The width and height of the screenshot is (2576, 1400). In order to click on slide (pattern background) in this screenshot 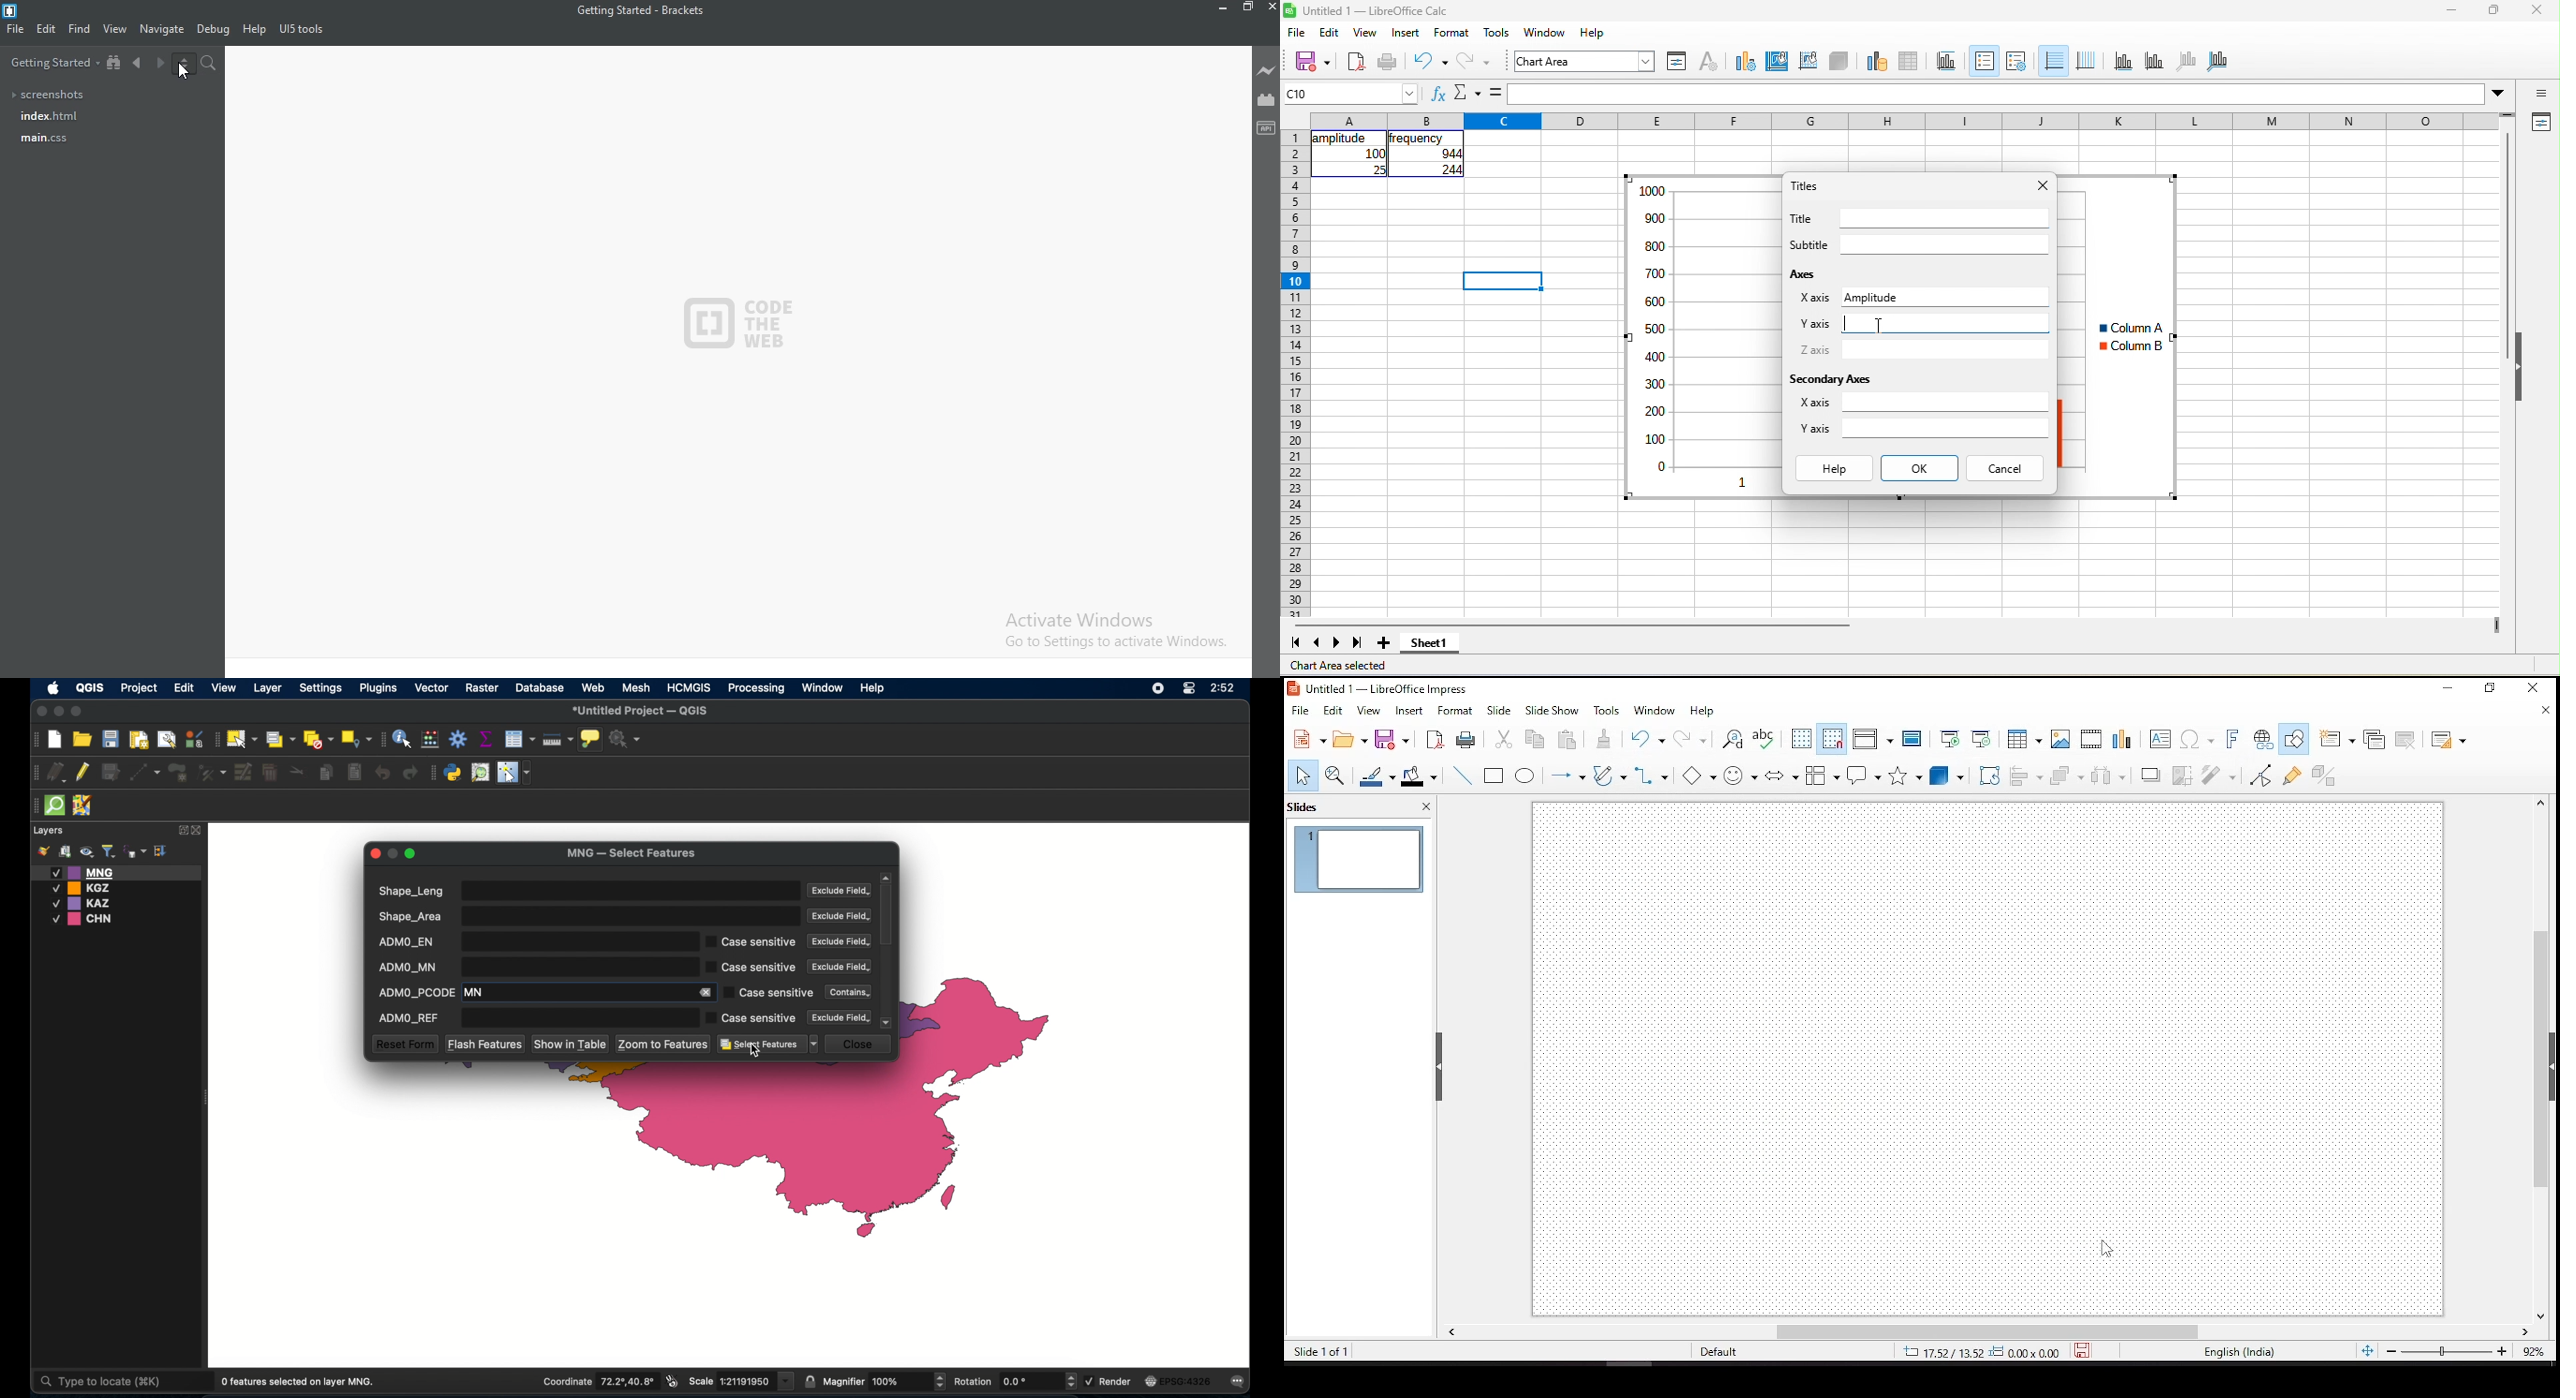, I will do `click(1991, 1059)`.